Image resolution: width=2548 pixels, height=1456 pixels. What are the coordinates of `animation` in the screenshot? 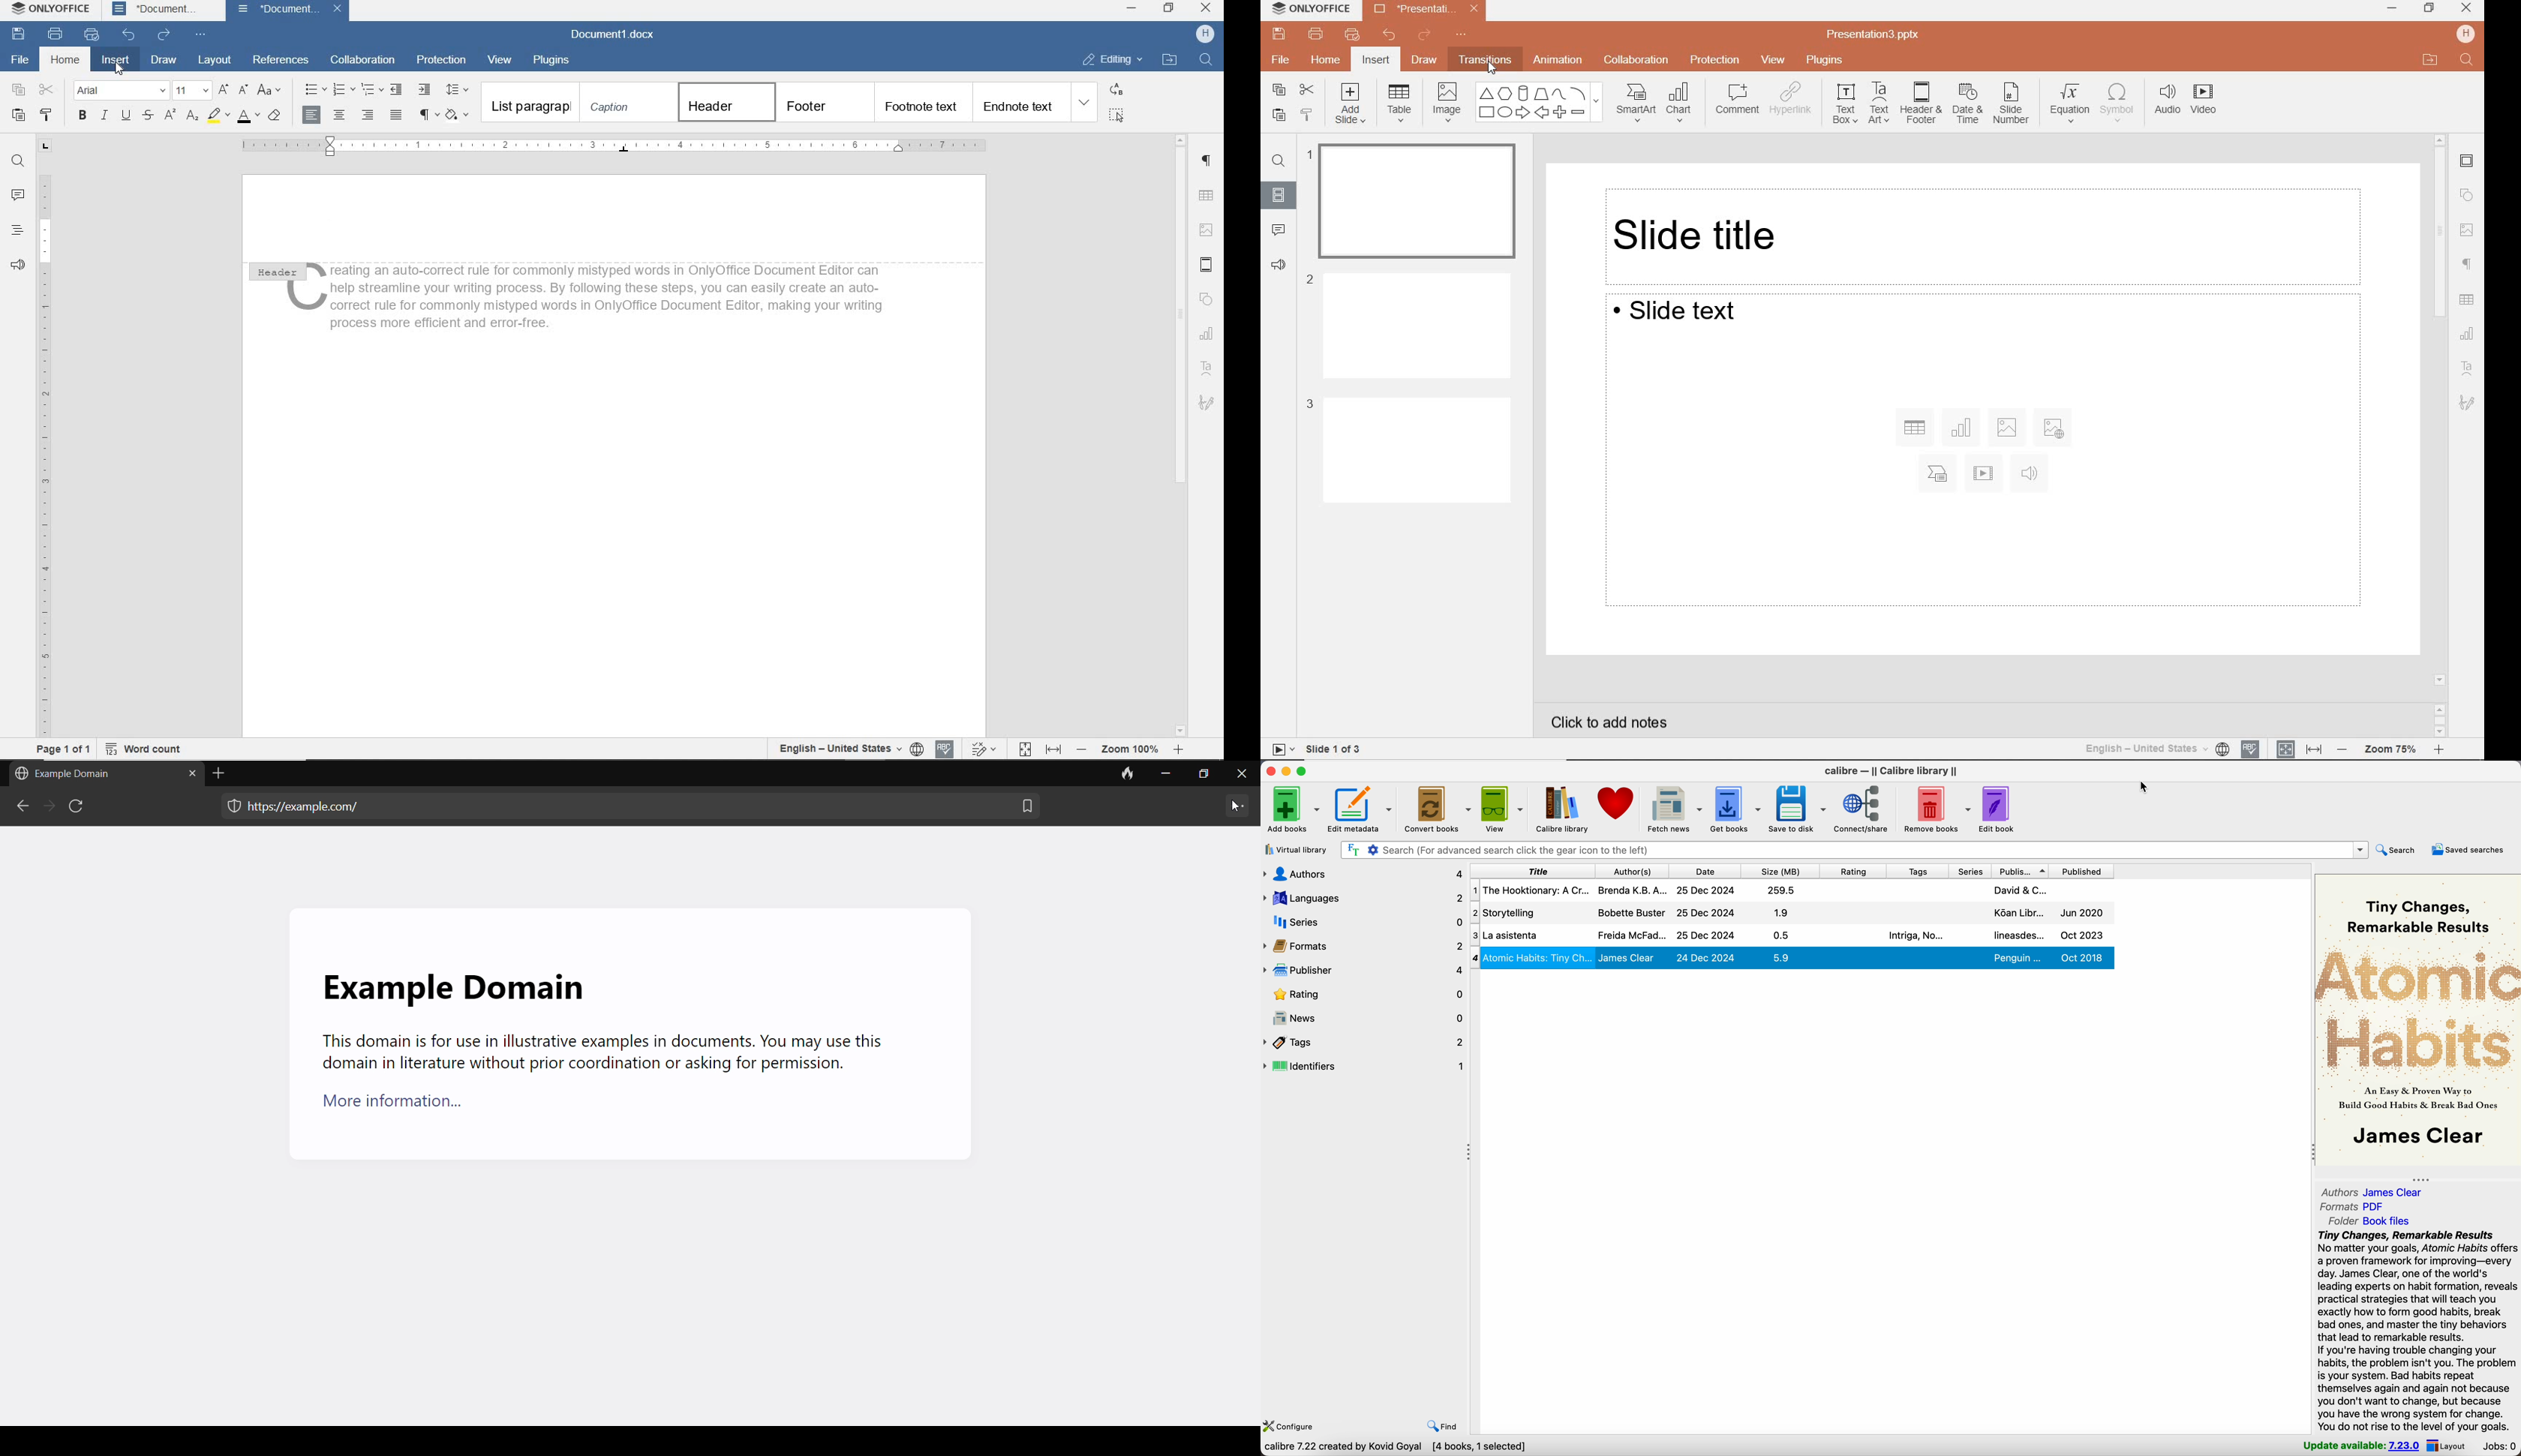 It's located at (1559, 60).